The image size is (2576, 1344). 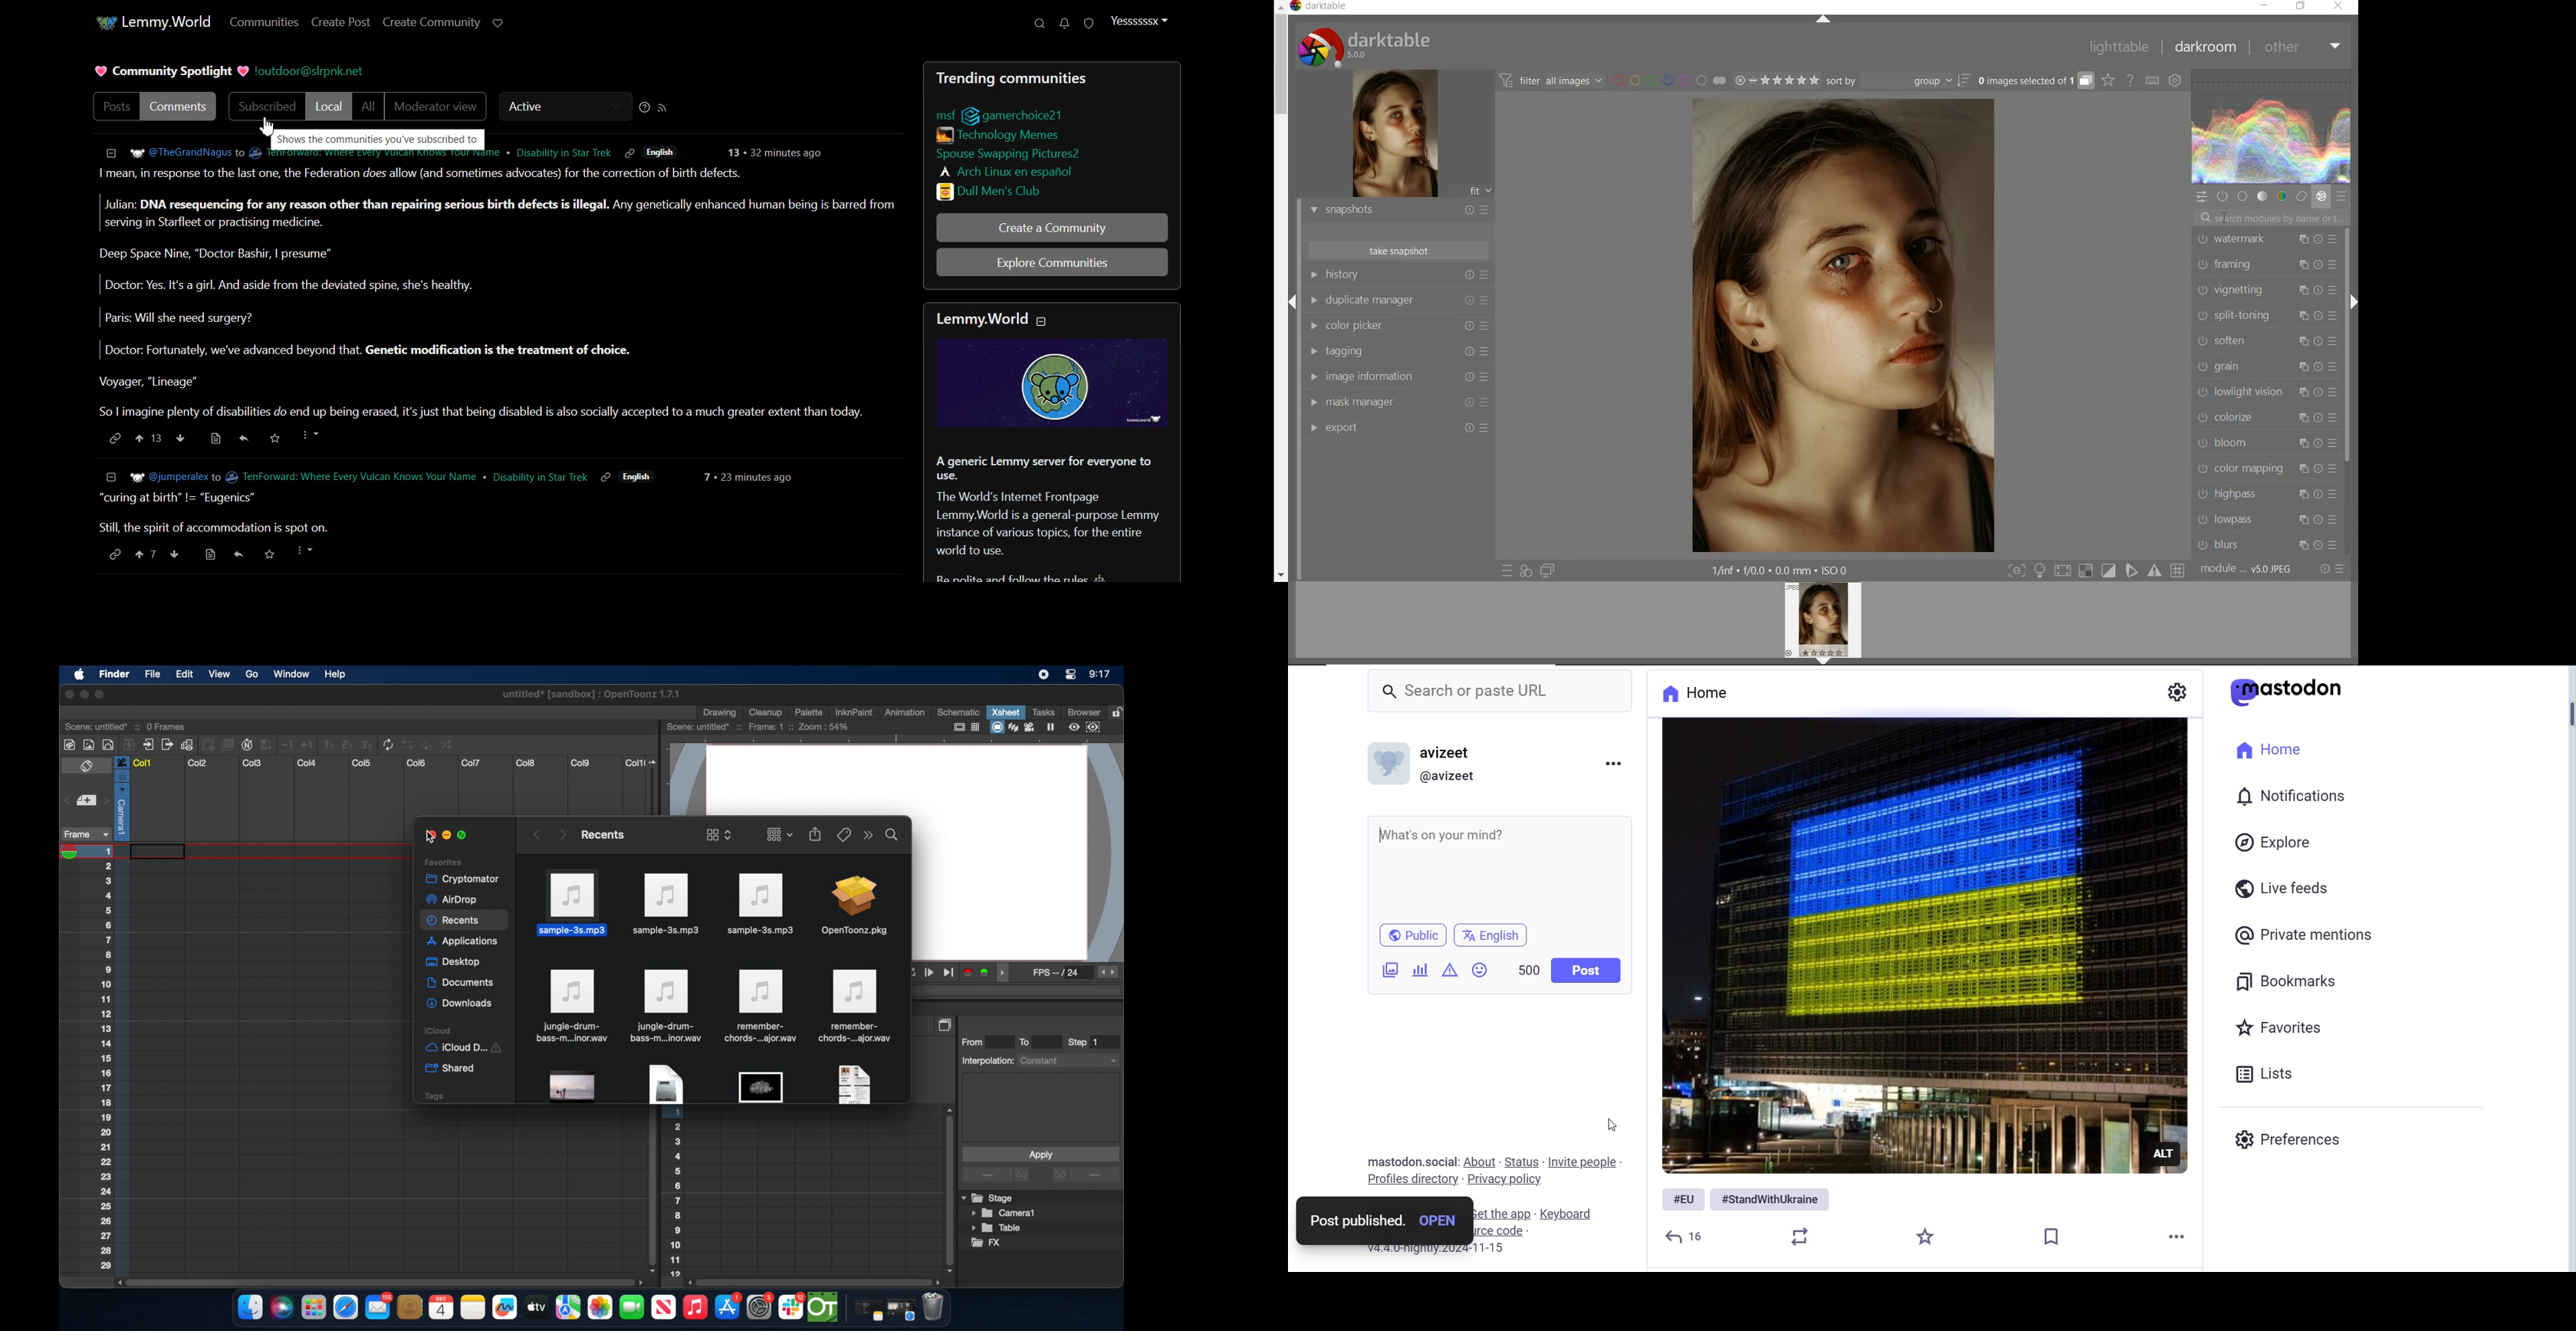 I want to click on colorize, so click(x=2265, y=416).